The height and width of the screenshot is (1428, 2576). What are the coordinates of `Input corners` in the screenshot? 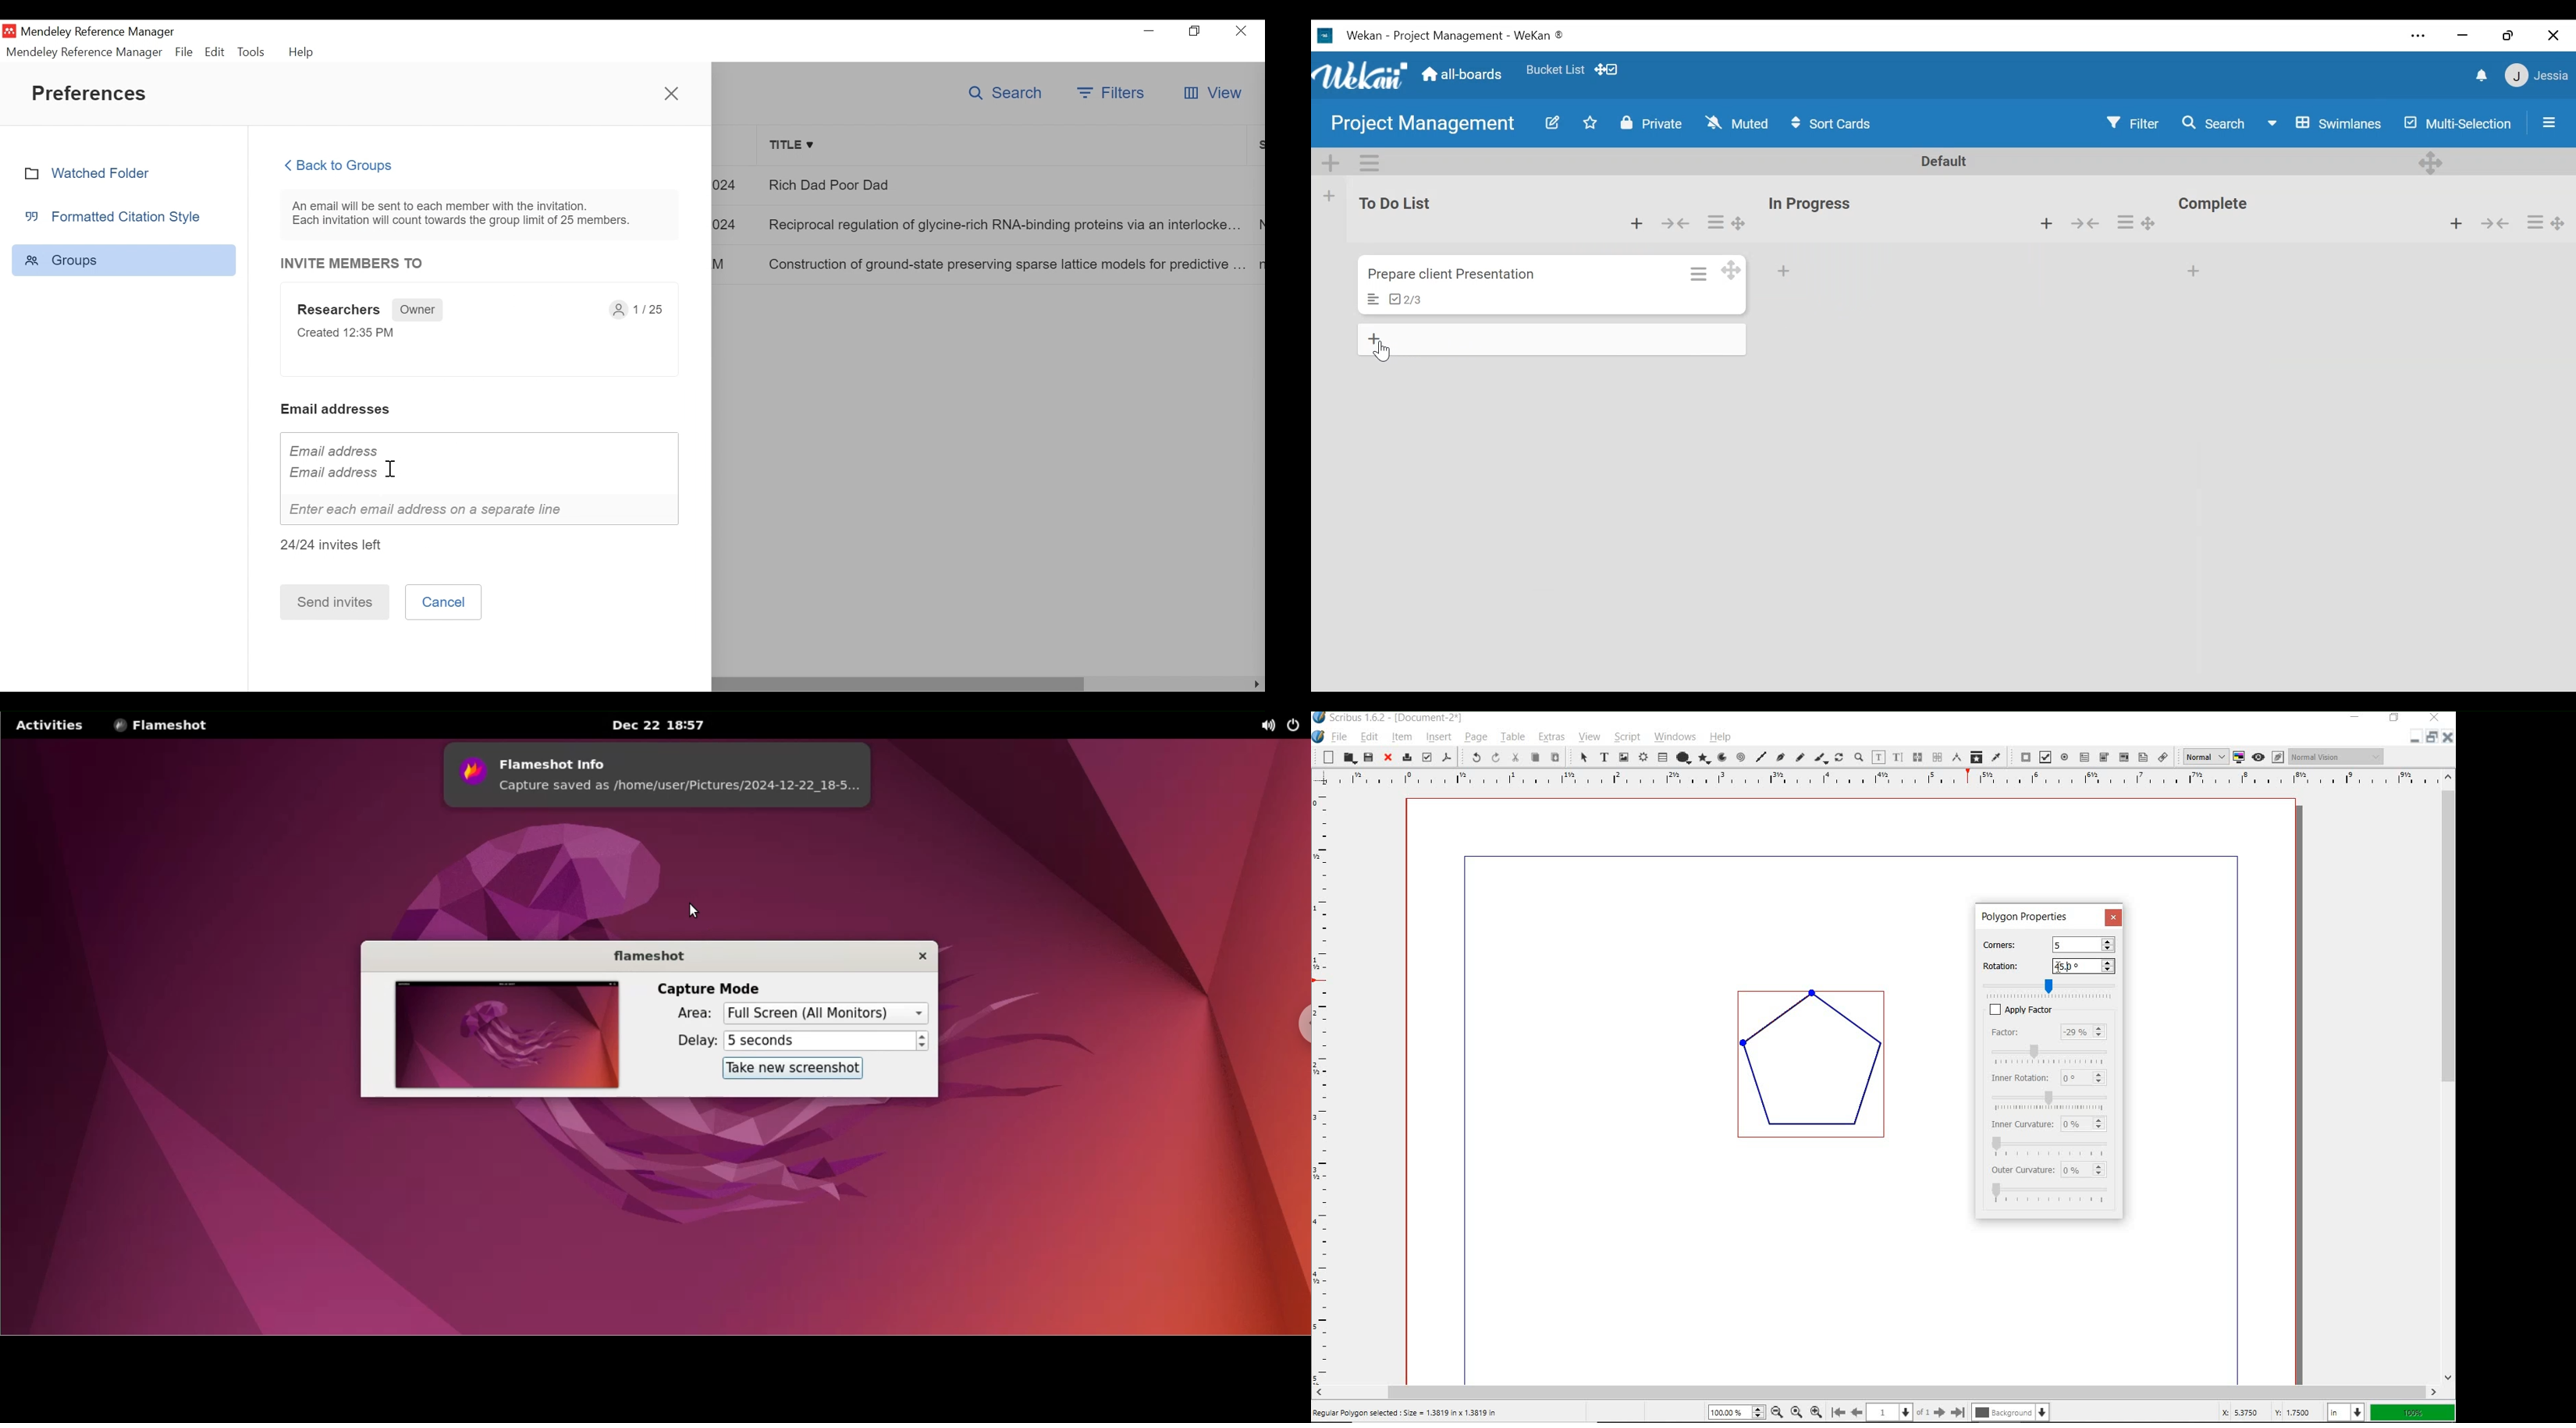 It's located at (2083, 945).